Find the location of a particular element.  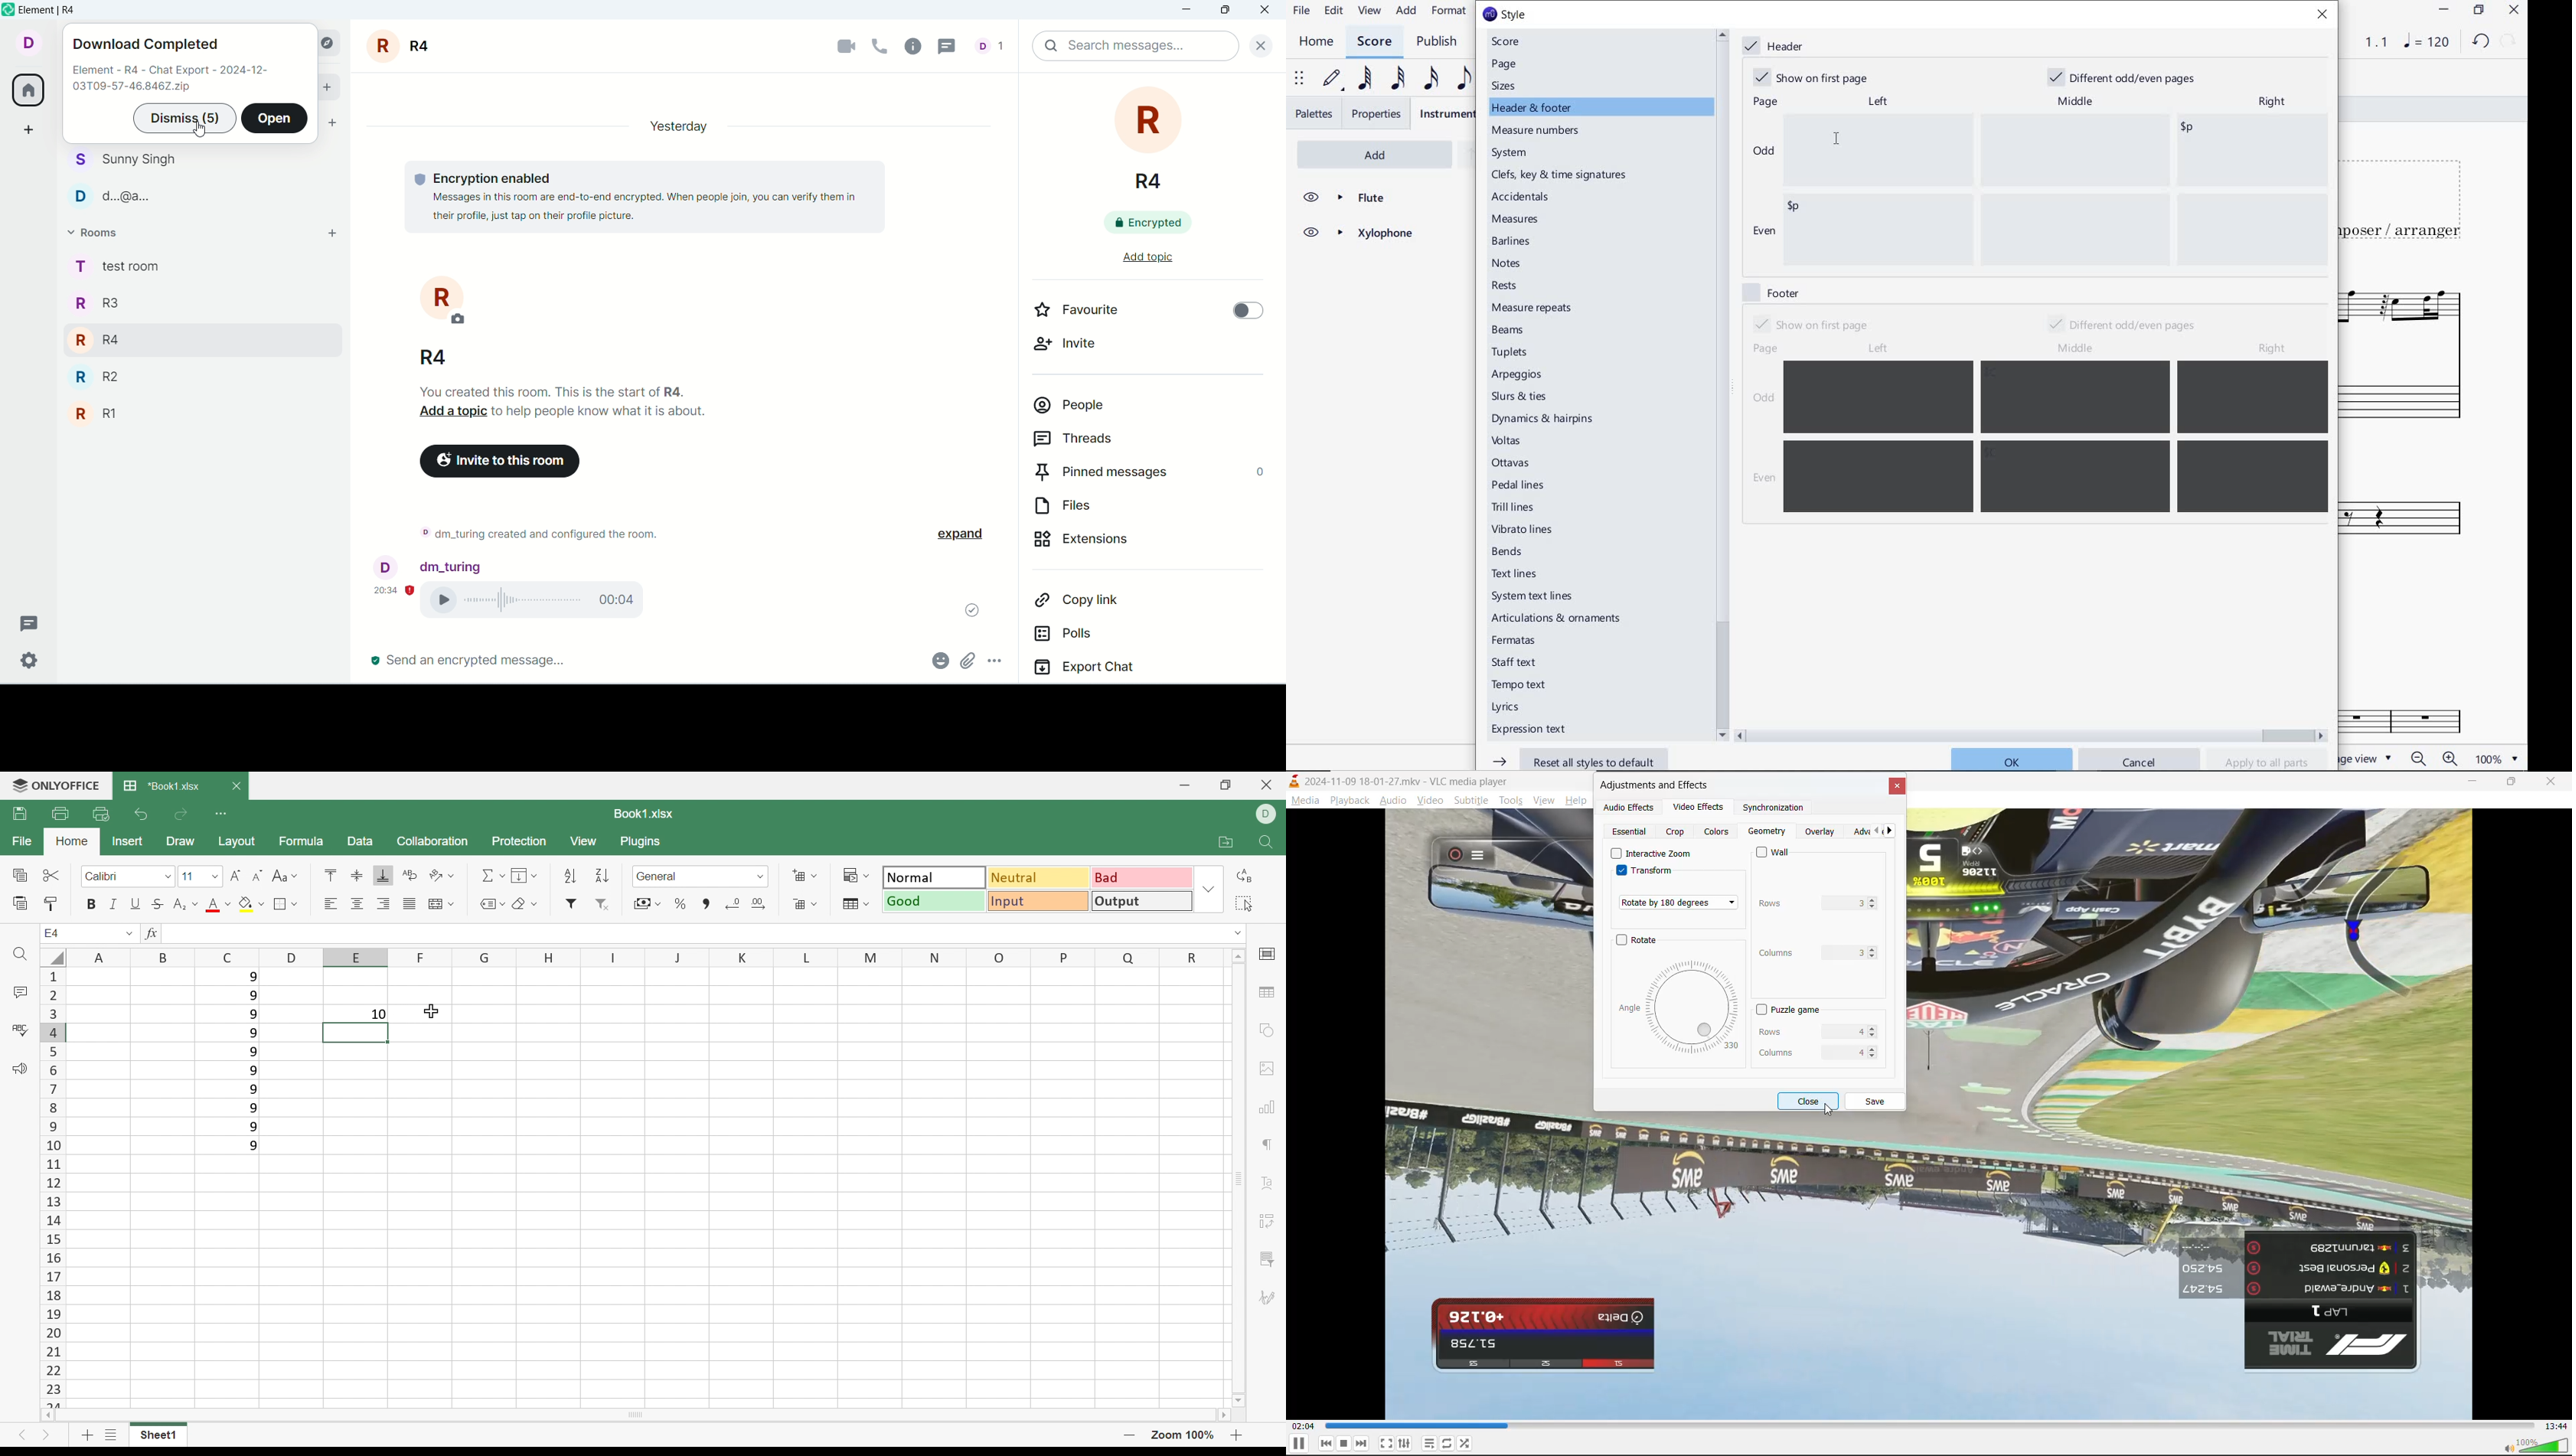

bends is located at coordinates (1510, 552).